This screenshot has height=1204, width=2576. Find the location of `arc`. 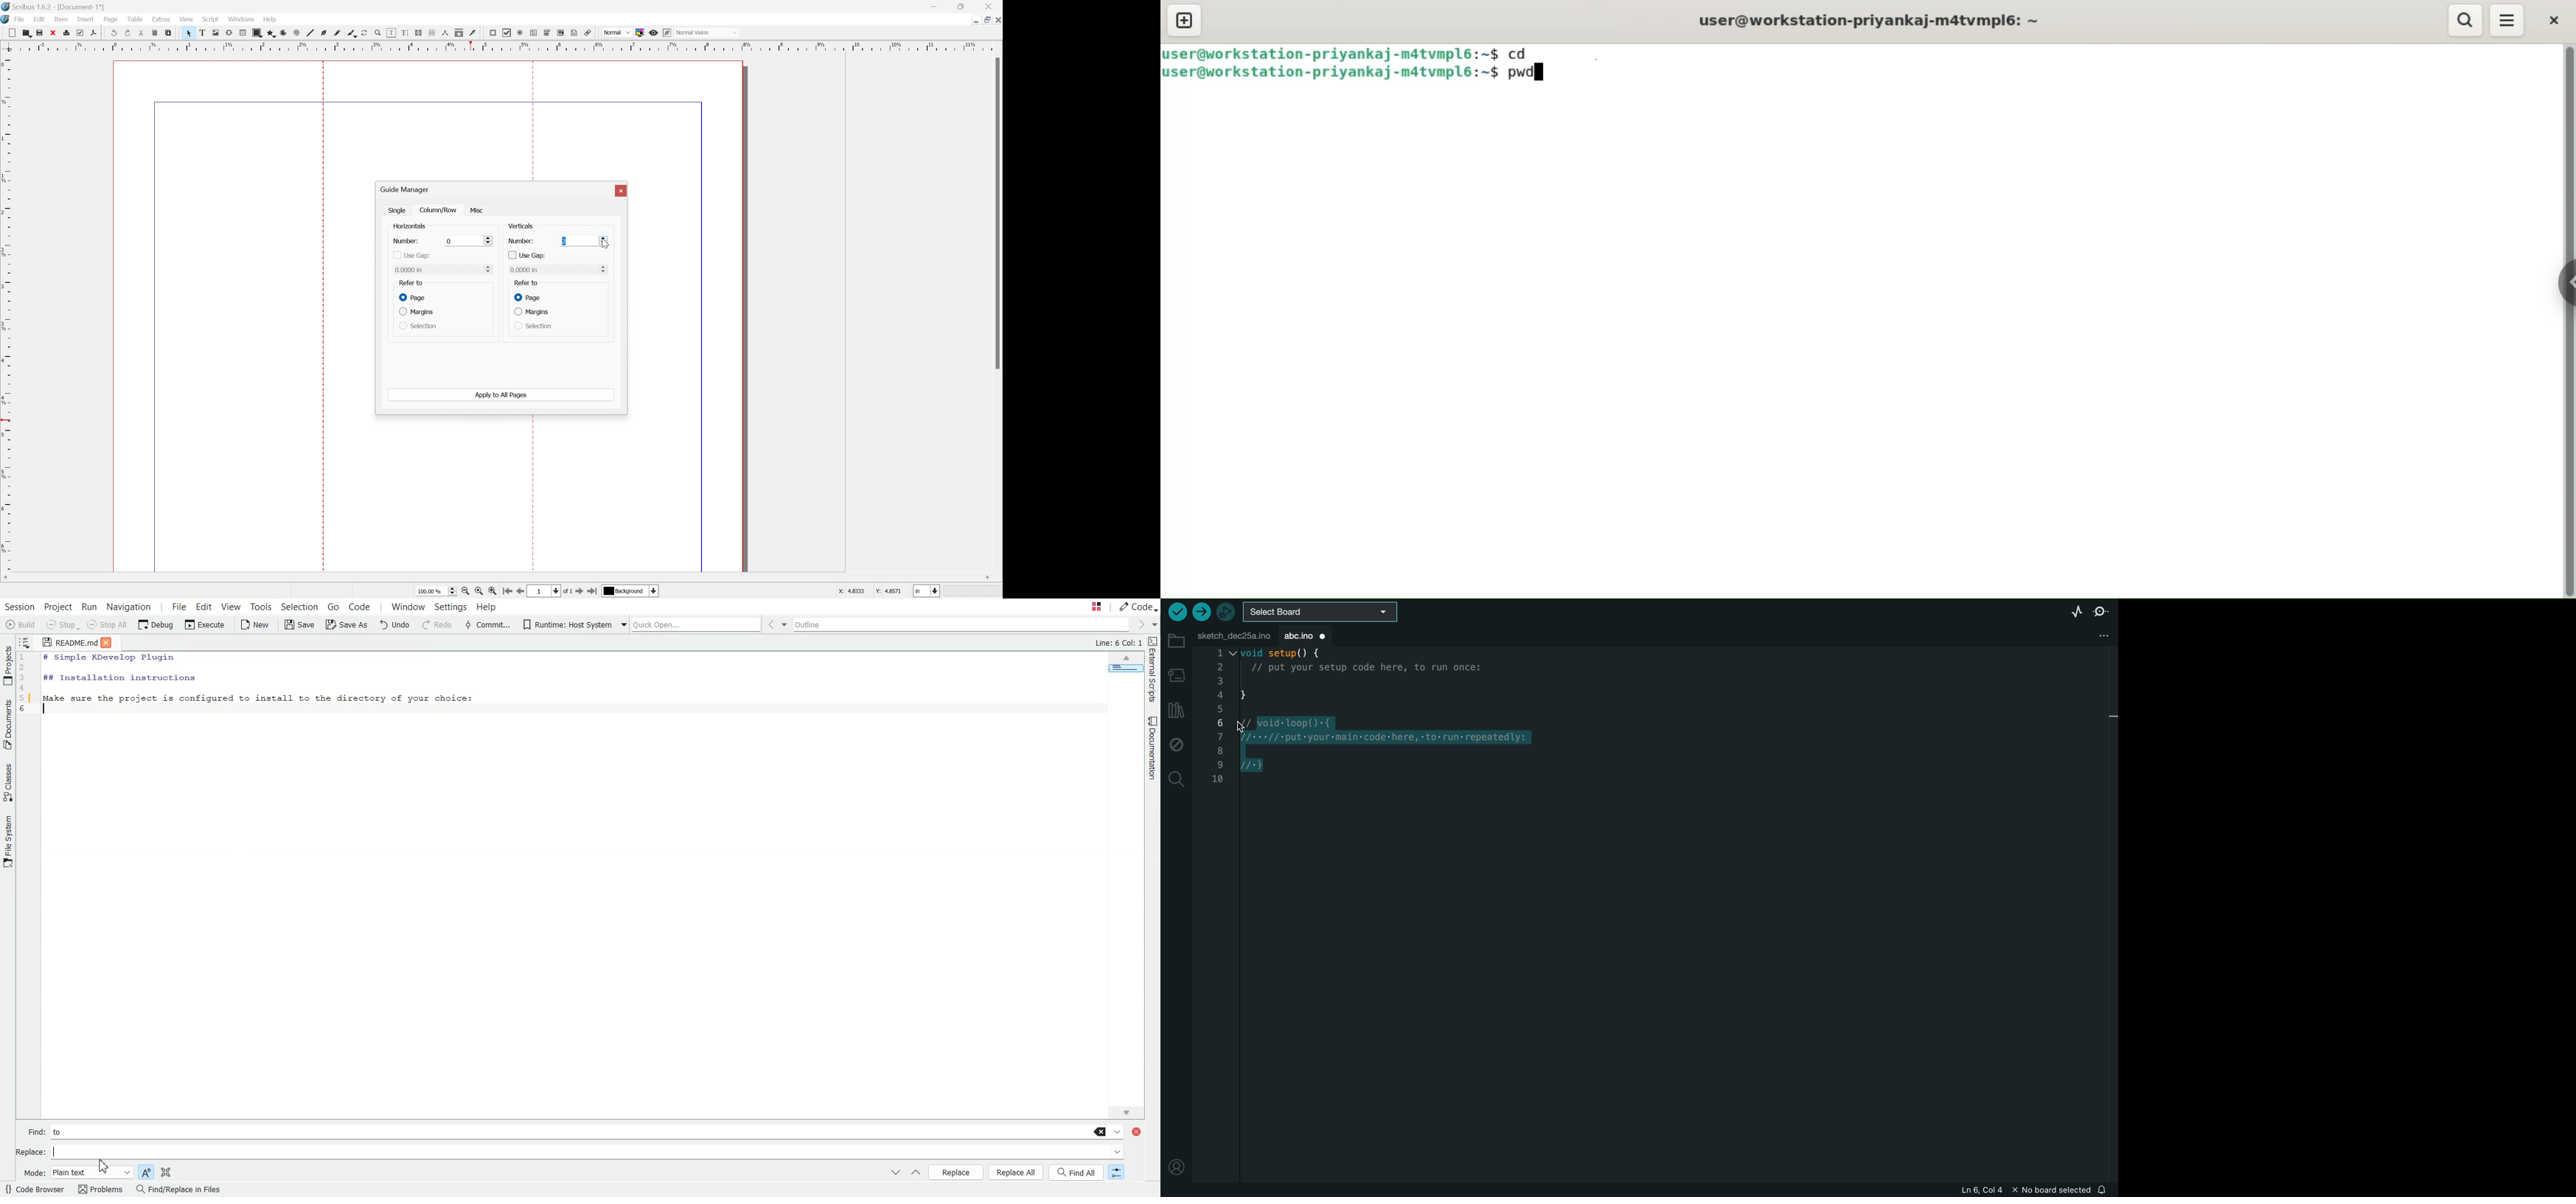

arc is located at coordinates (283, 33).